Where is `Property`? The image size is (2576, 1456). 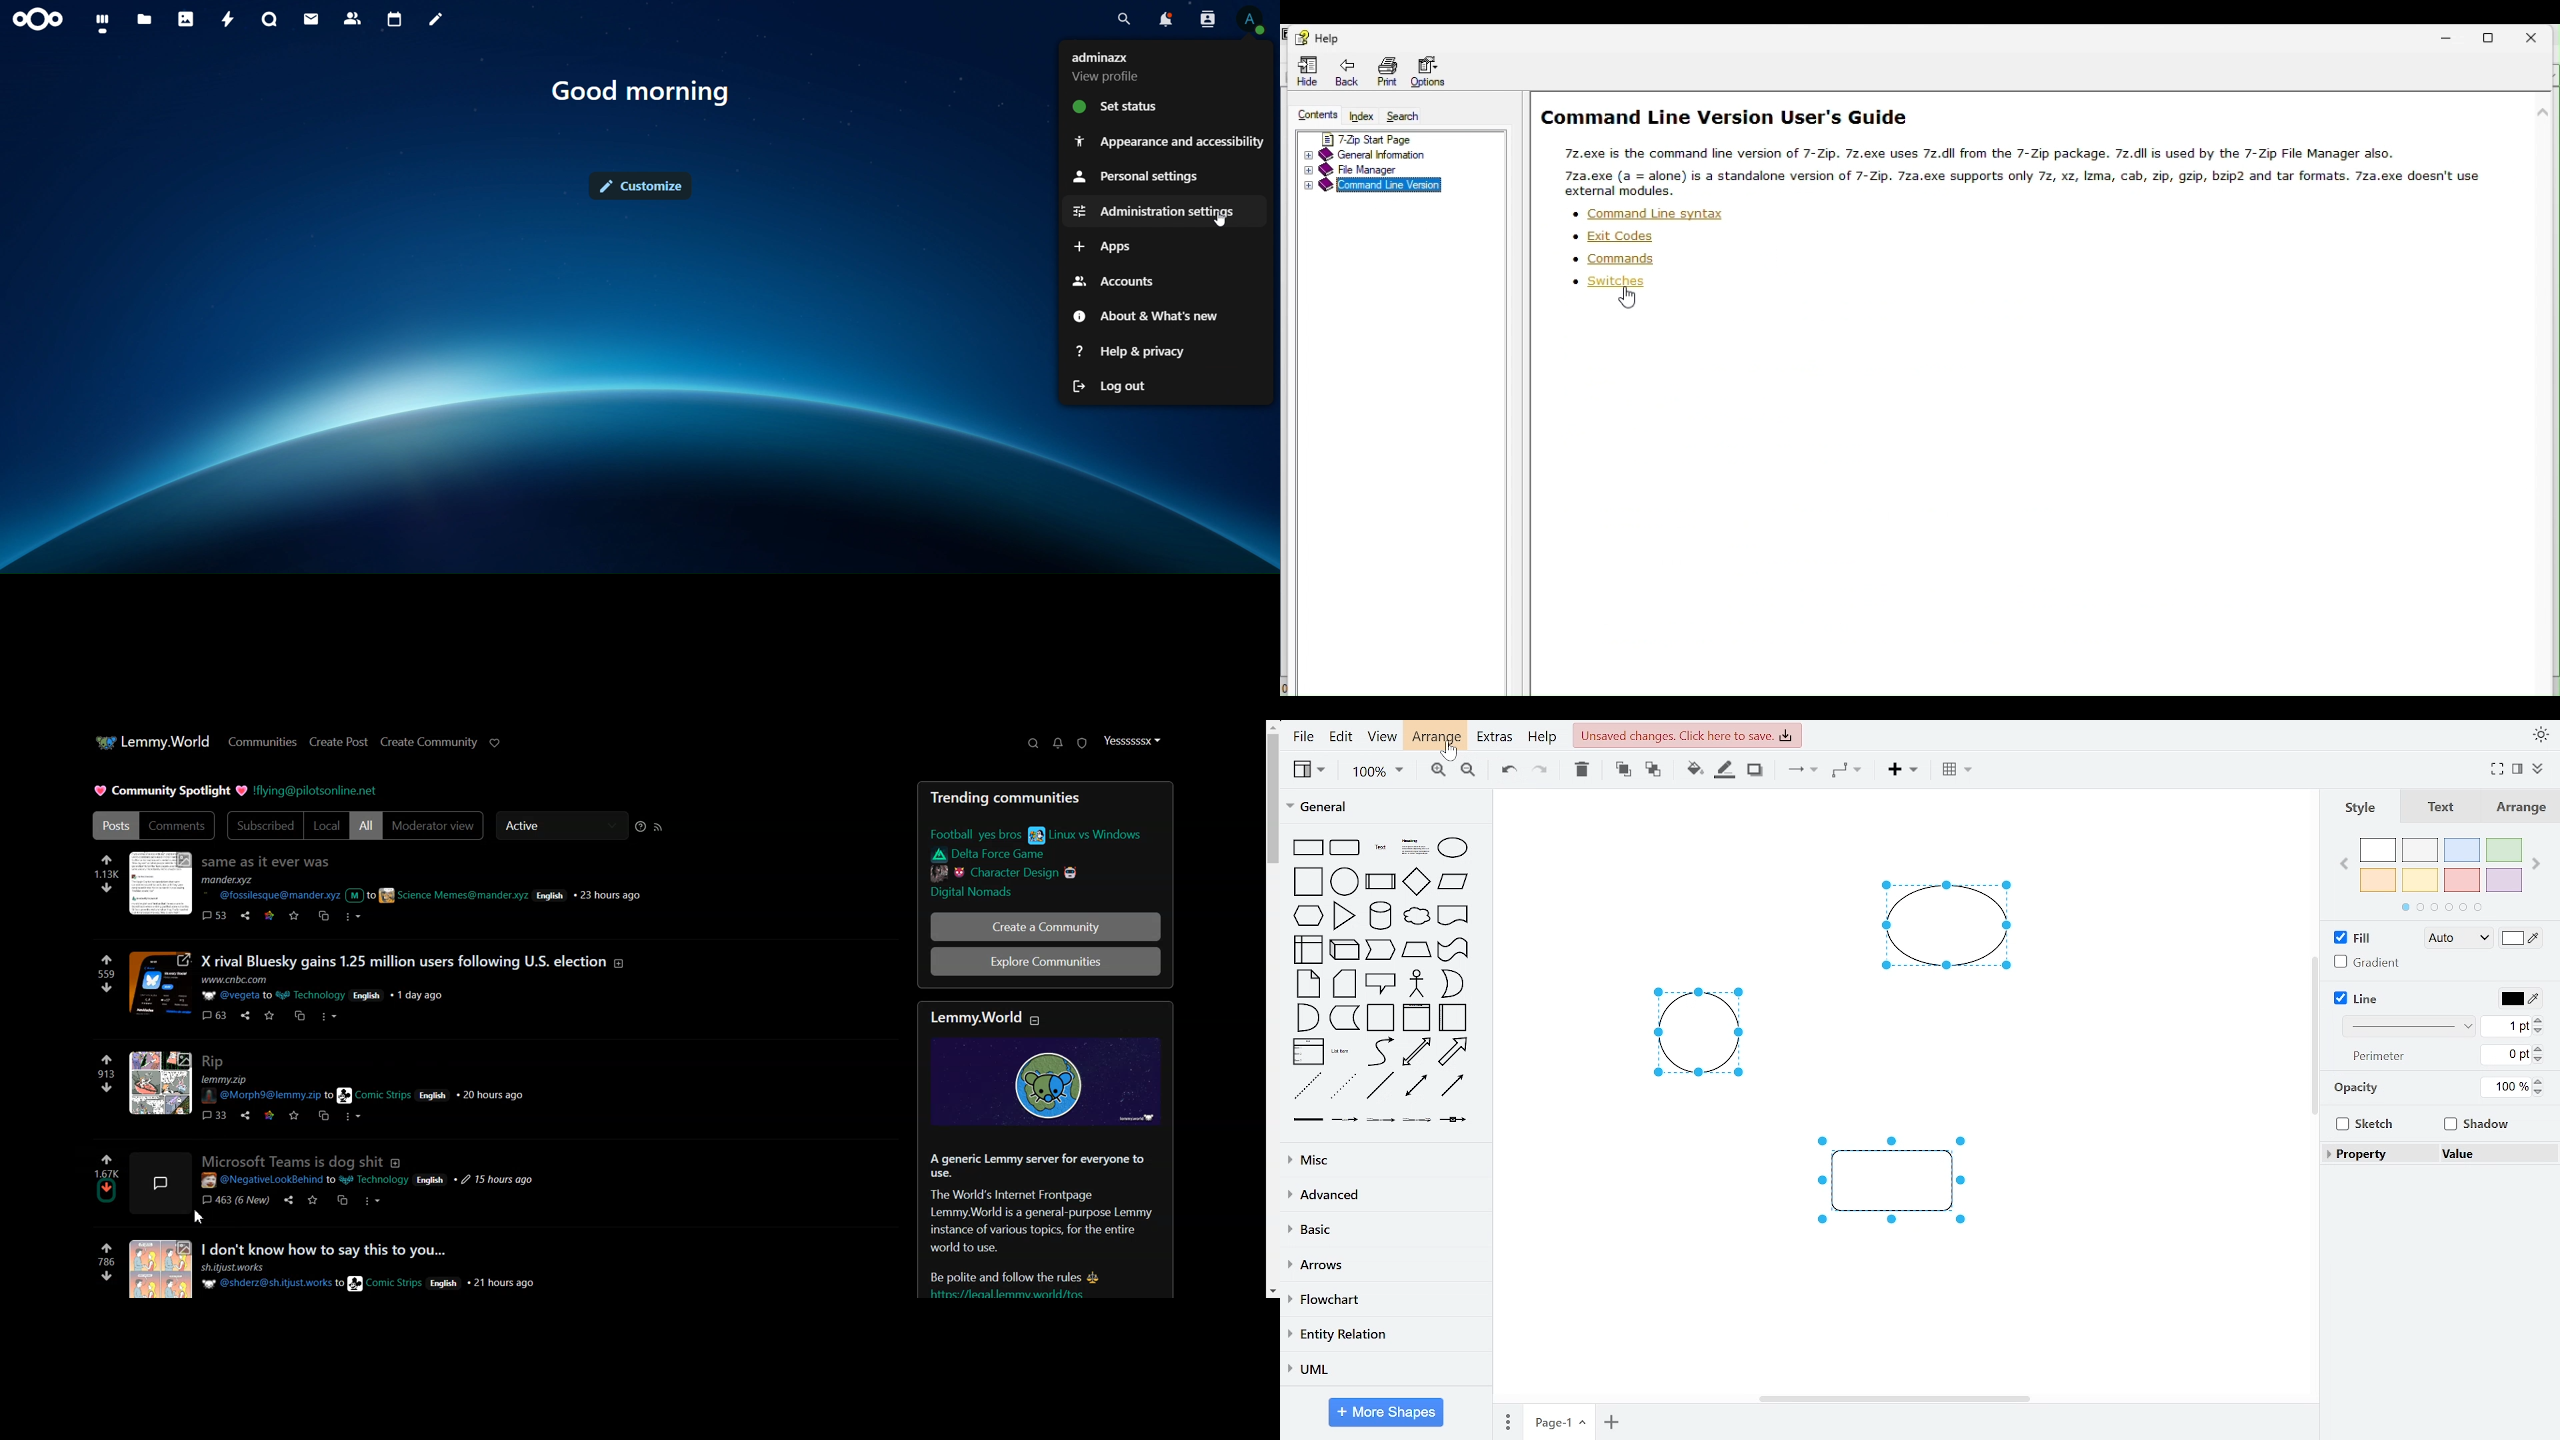 Property is located at coordinates (2377, 1153).